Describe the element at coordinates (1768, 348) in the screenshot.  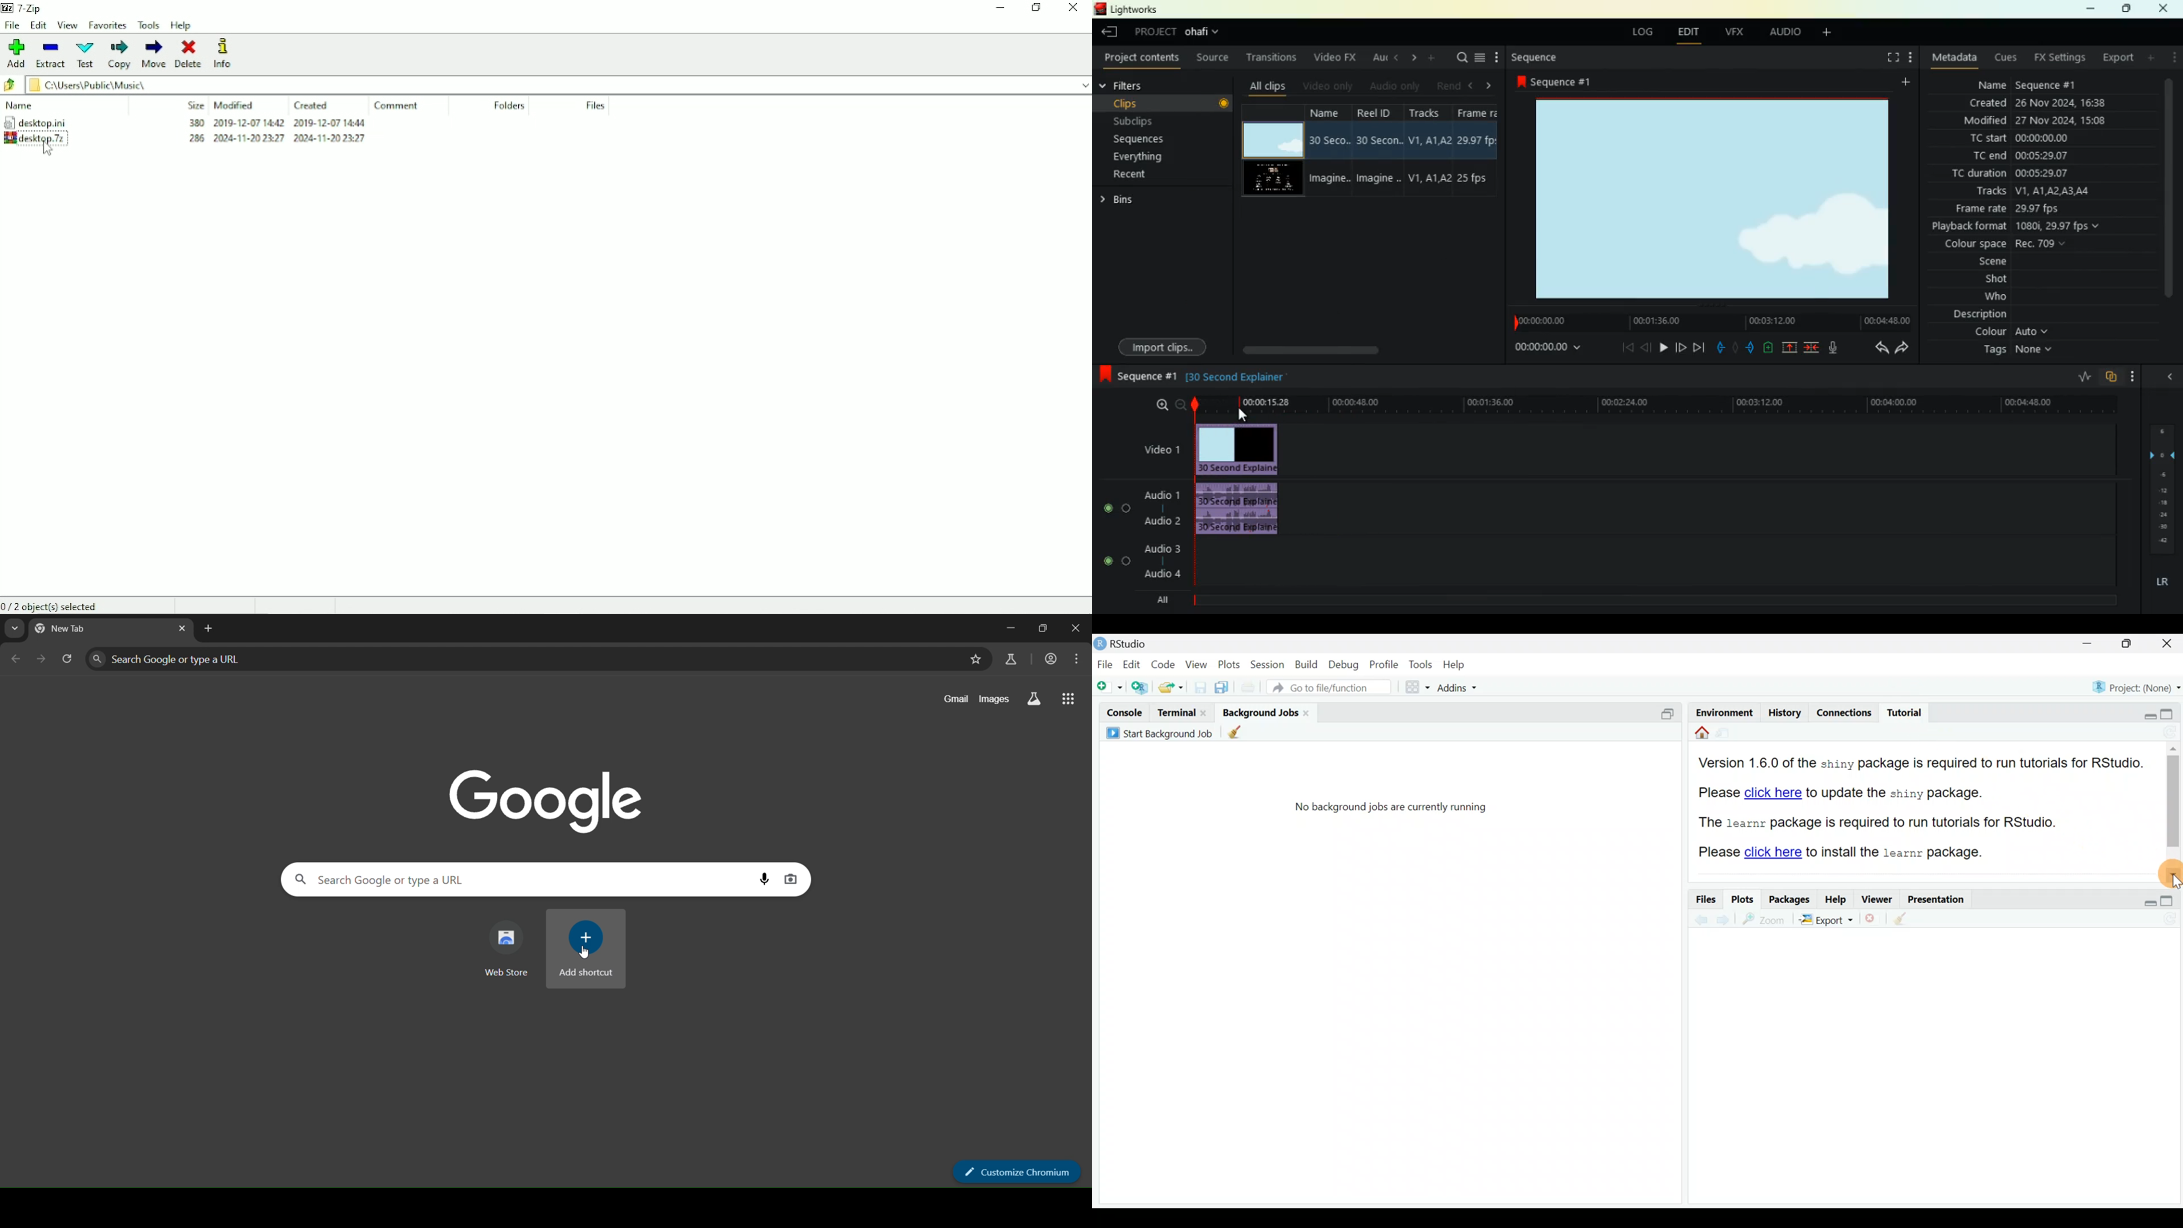
I see `battery` at that location.